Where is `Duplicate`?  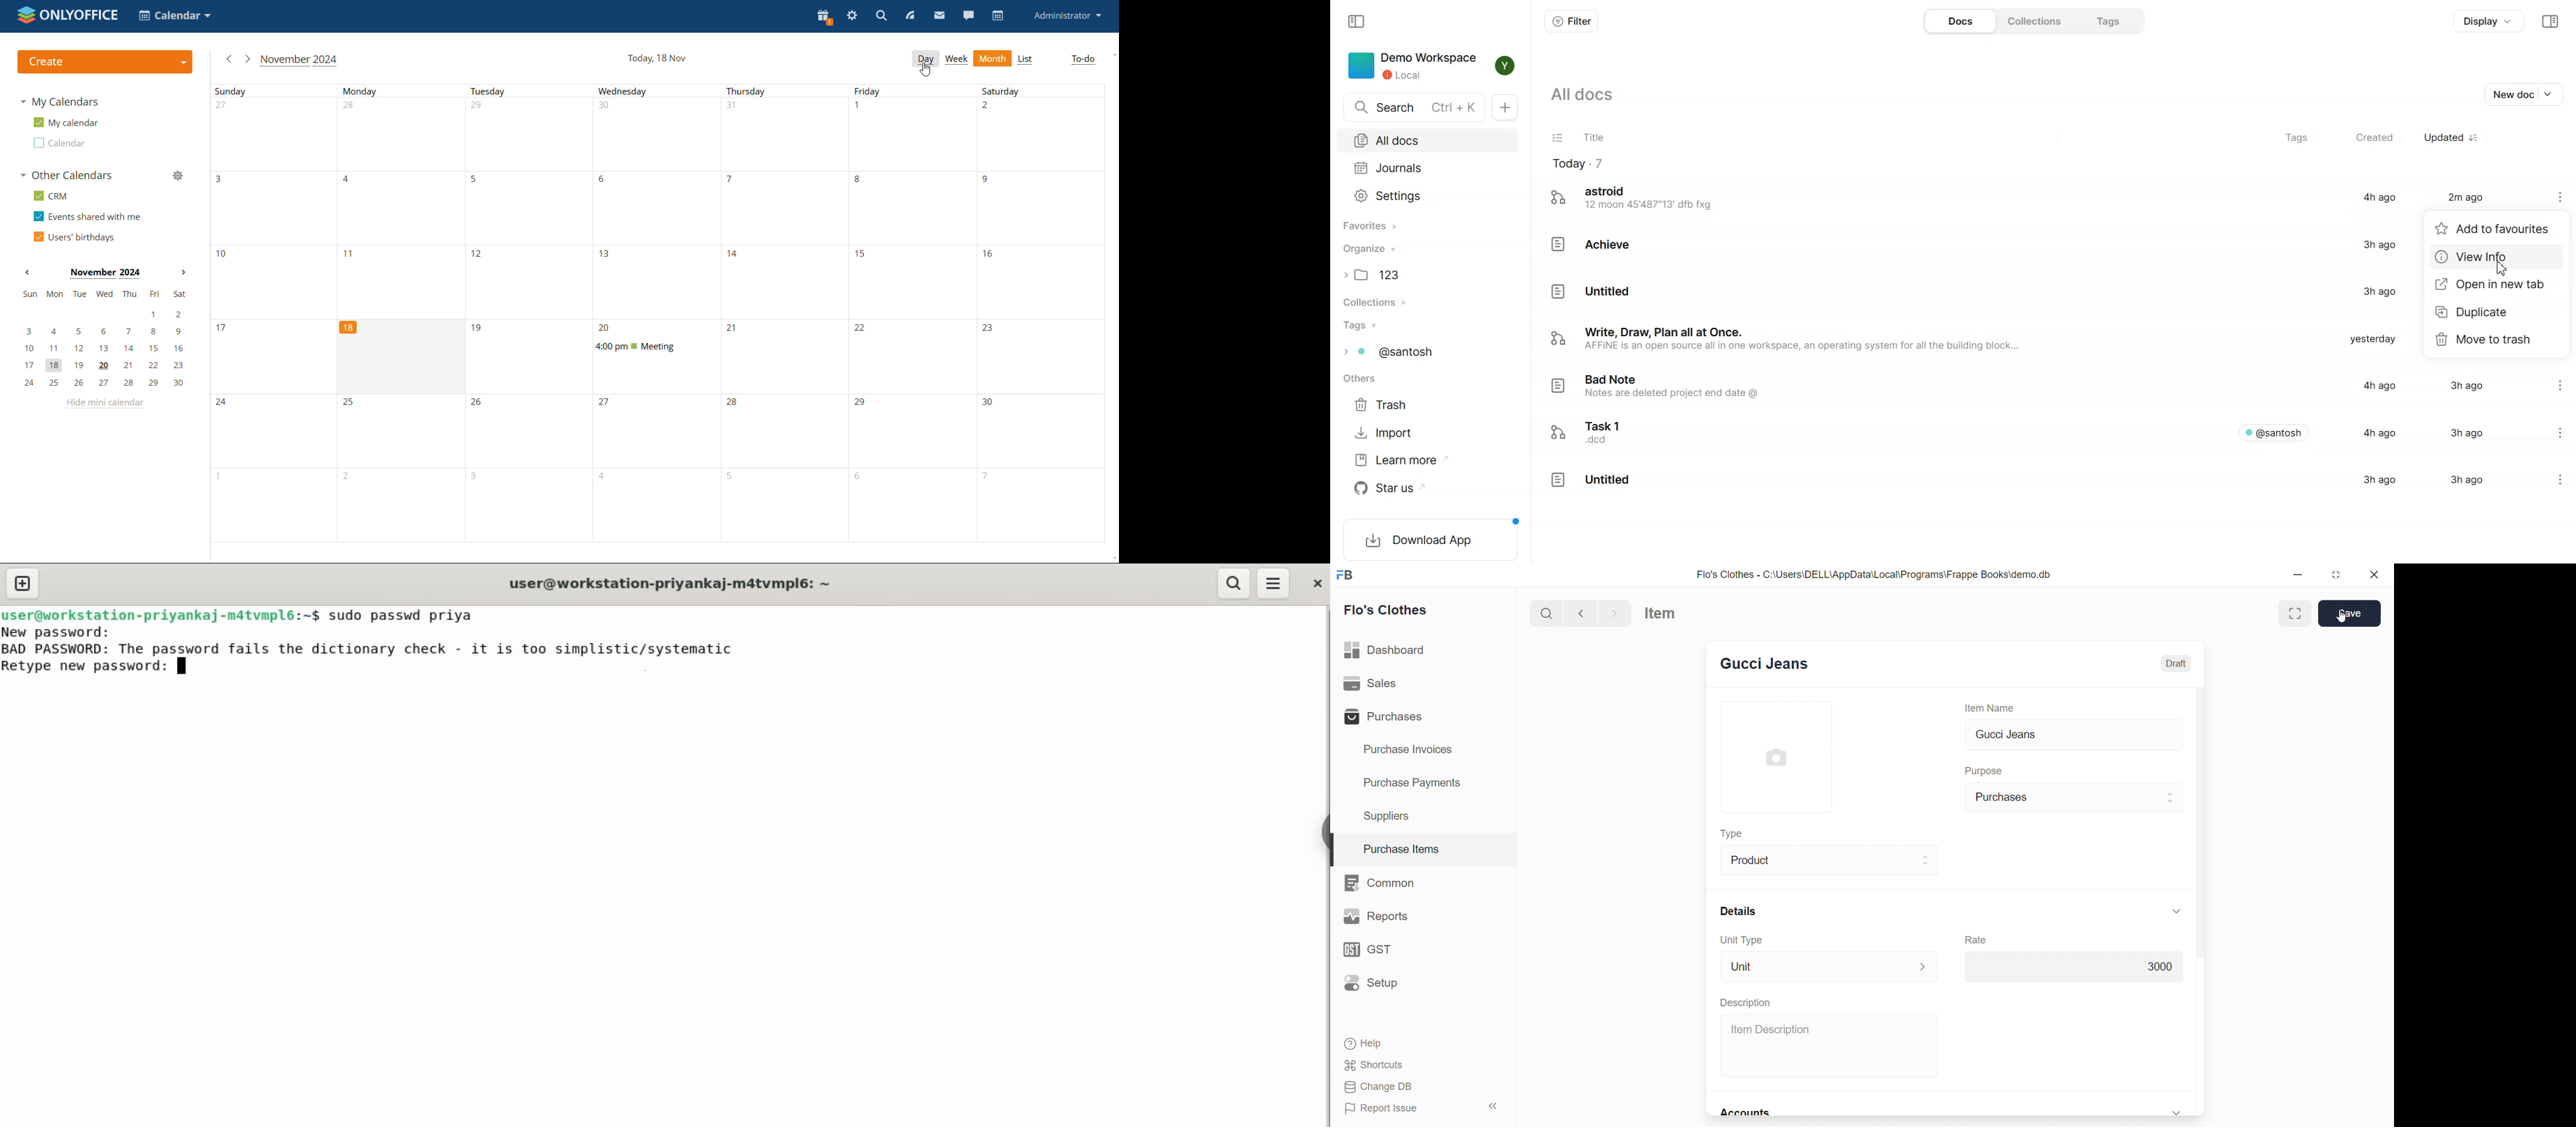
Duplicate is located at coordinates (2497, 314).